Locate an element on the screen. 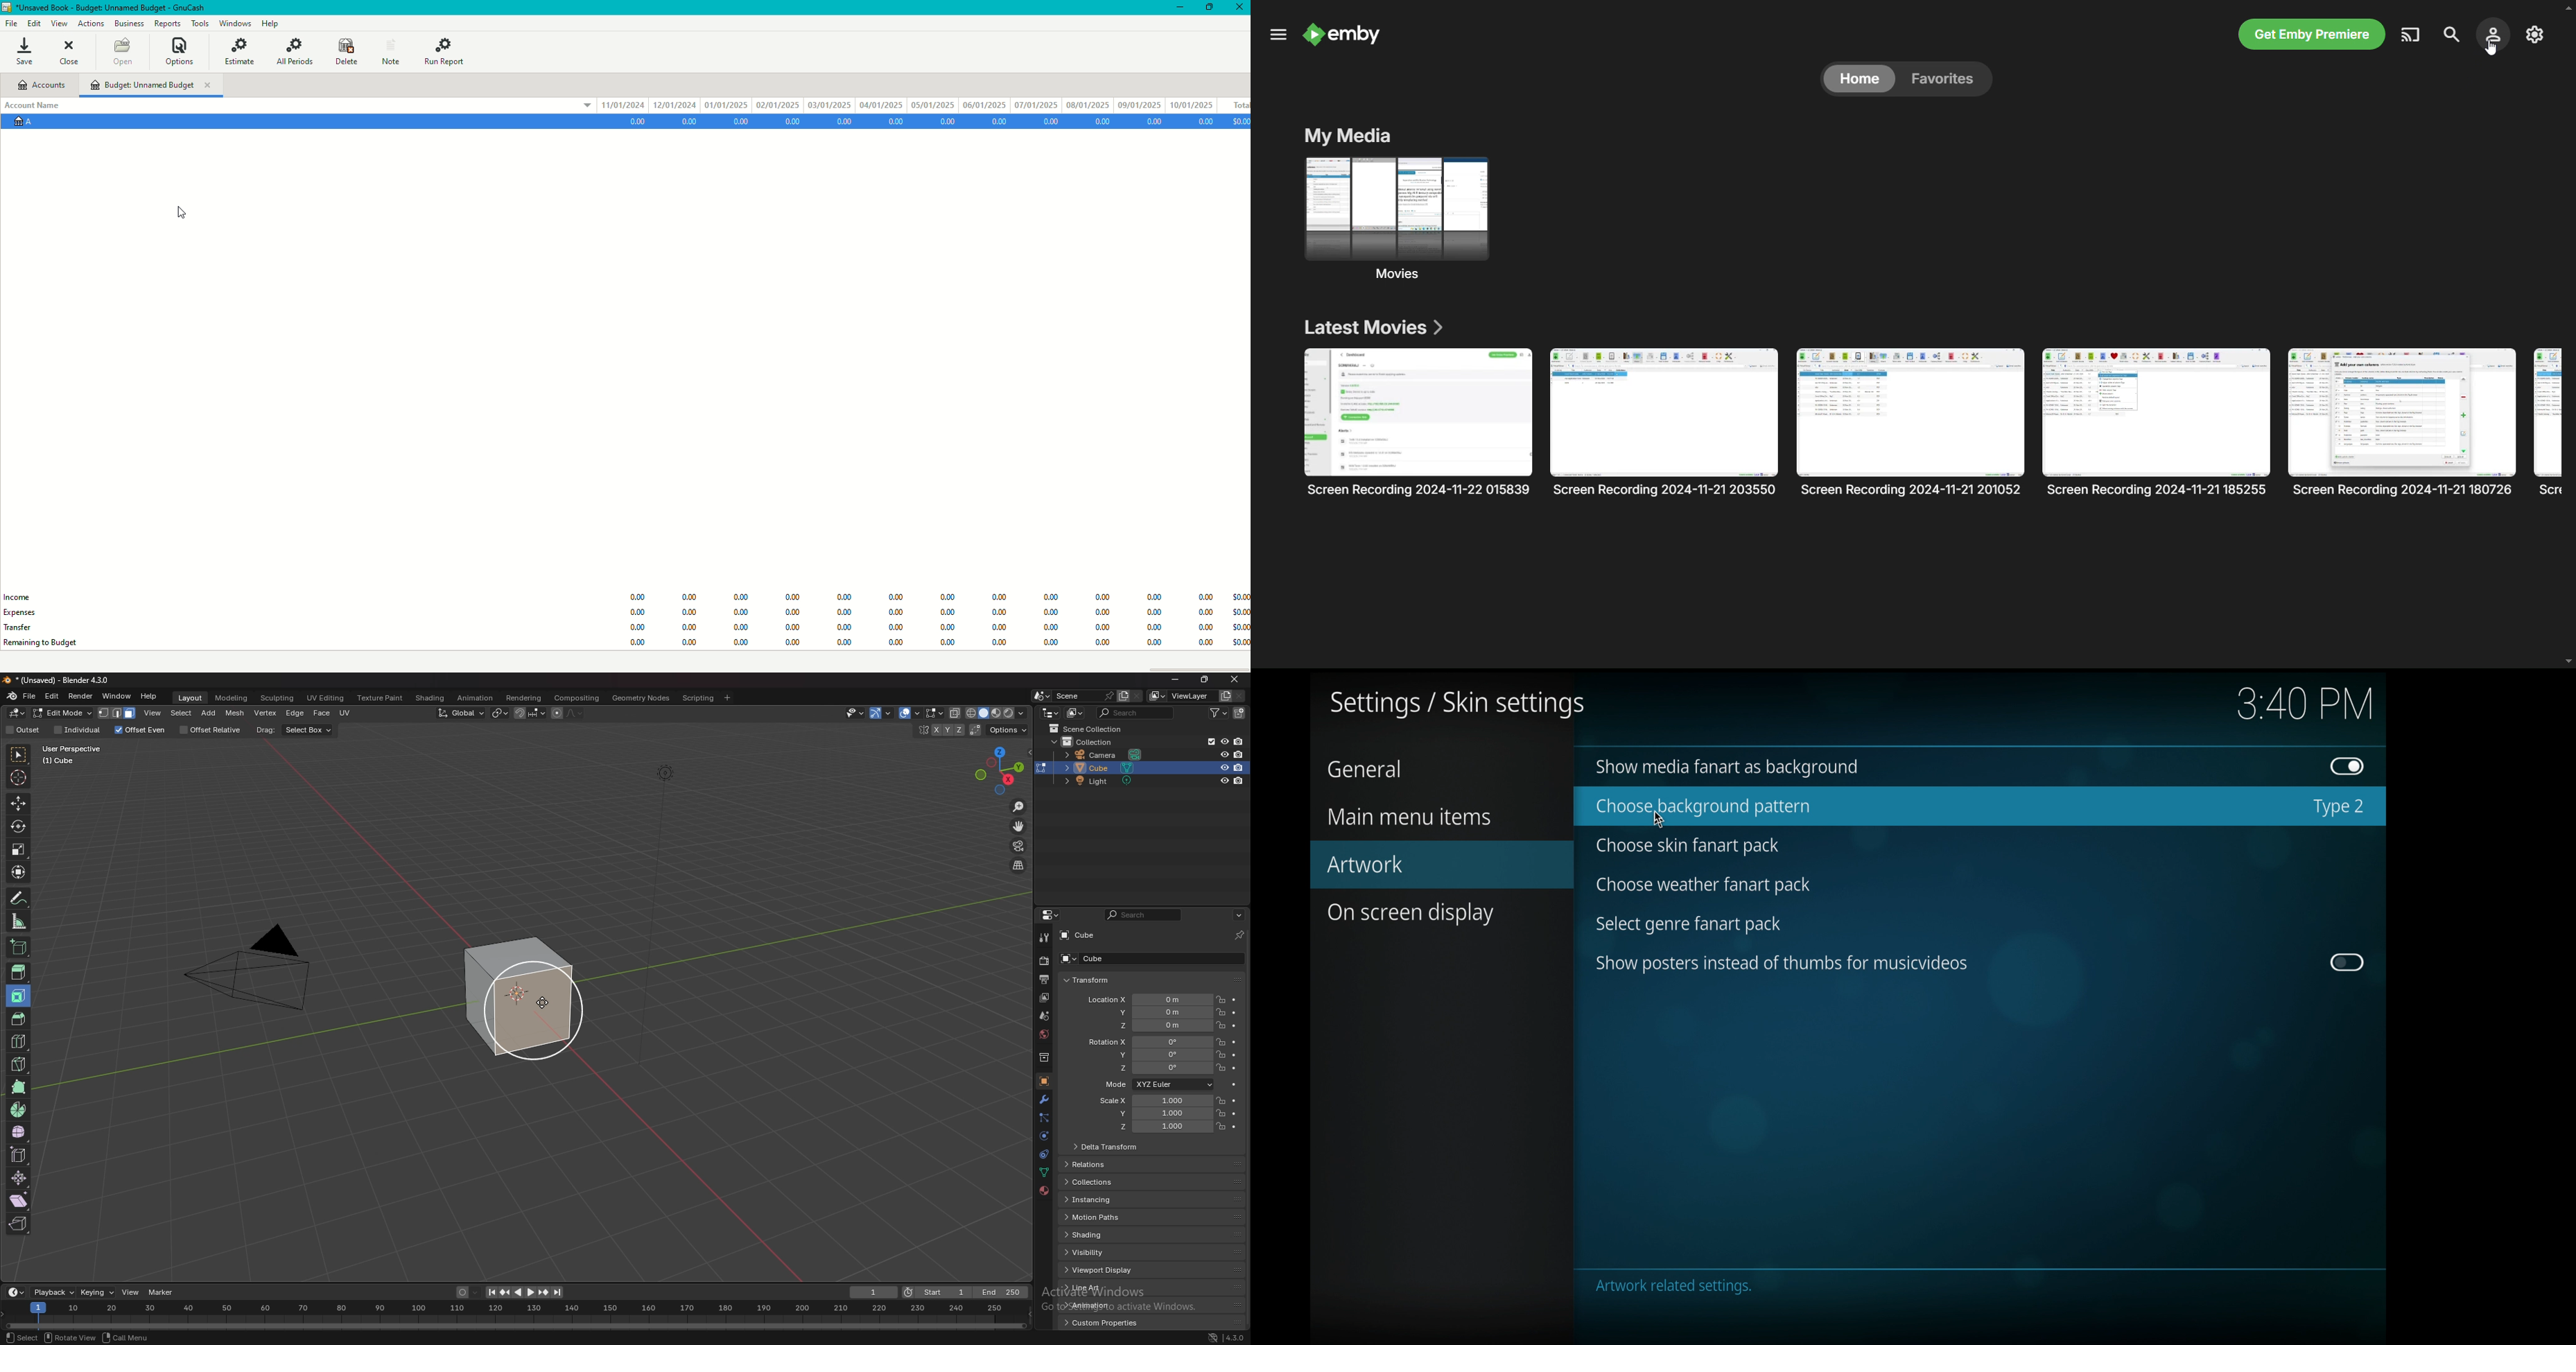  Remaining Budget is located at coordinates (48, 643).